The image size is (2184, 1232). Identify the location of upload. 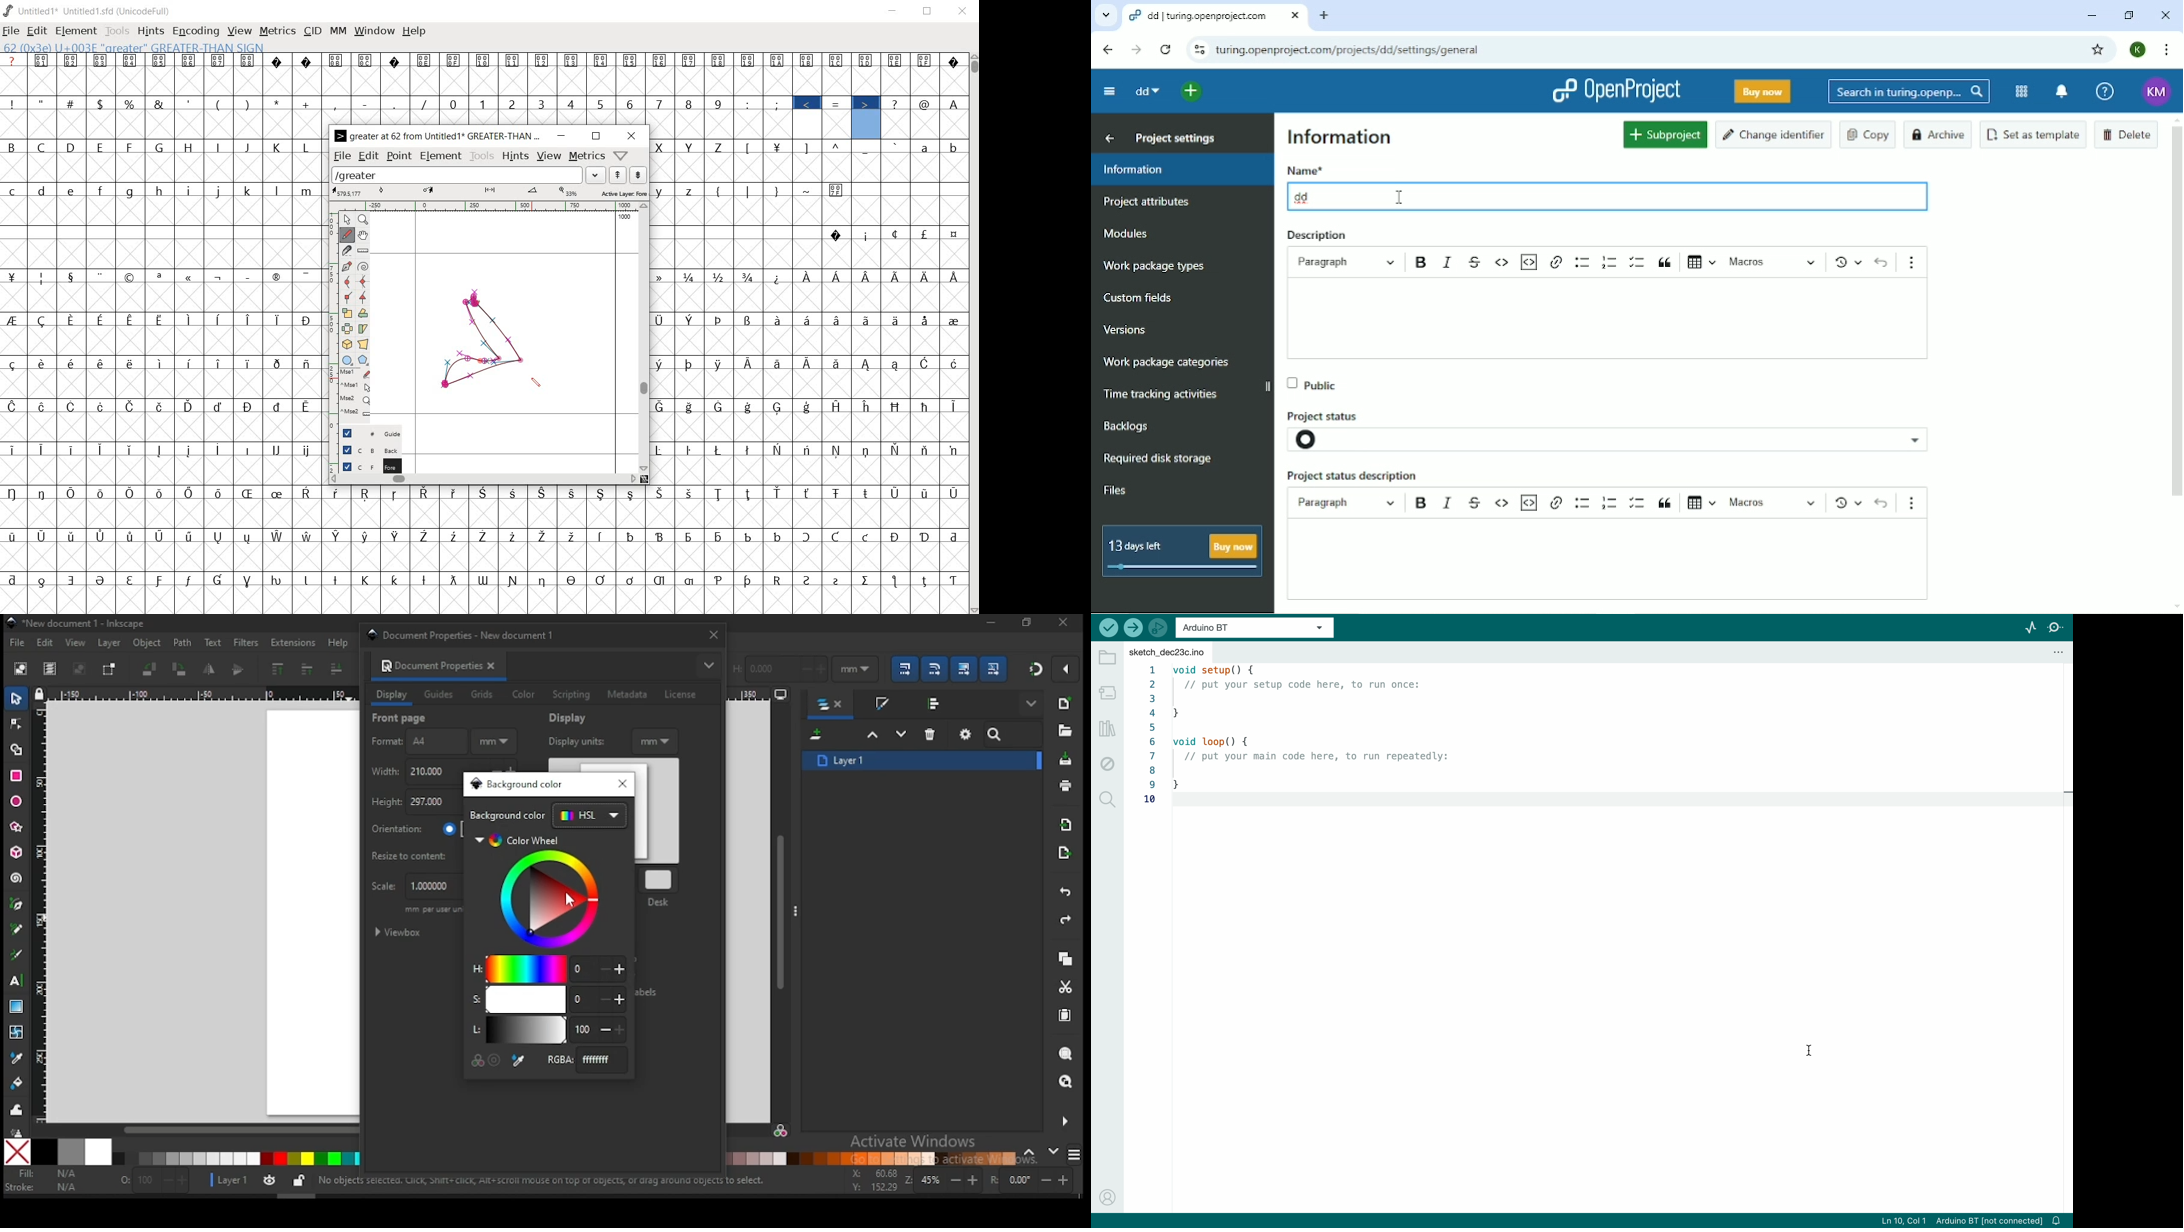
(1132, 627).